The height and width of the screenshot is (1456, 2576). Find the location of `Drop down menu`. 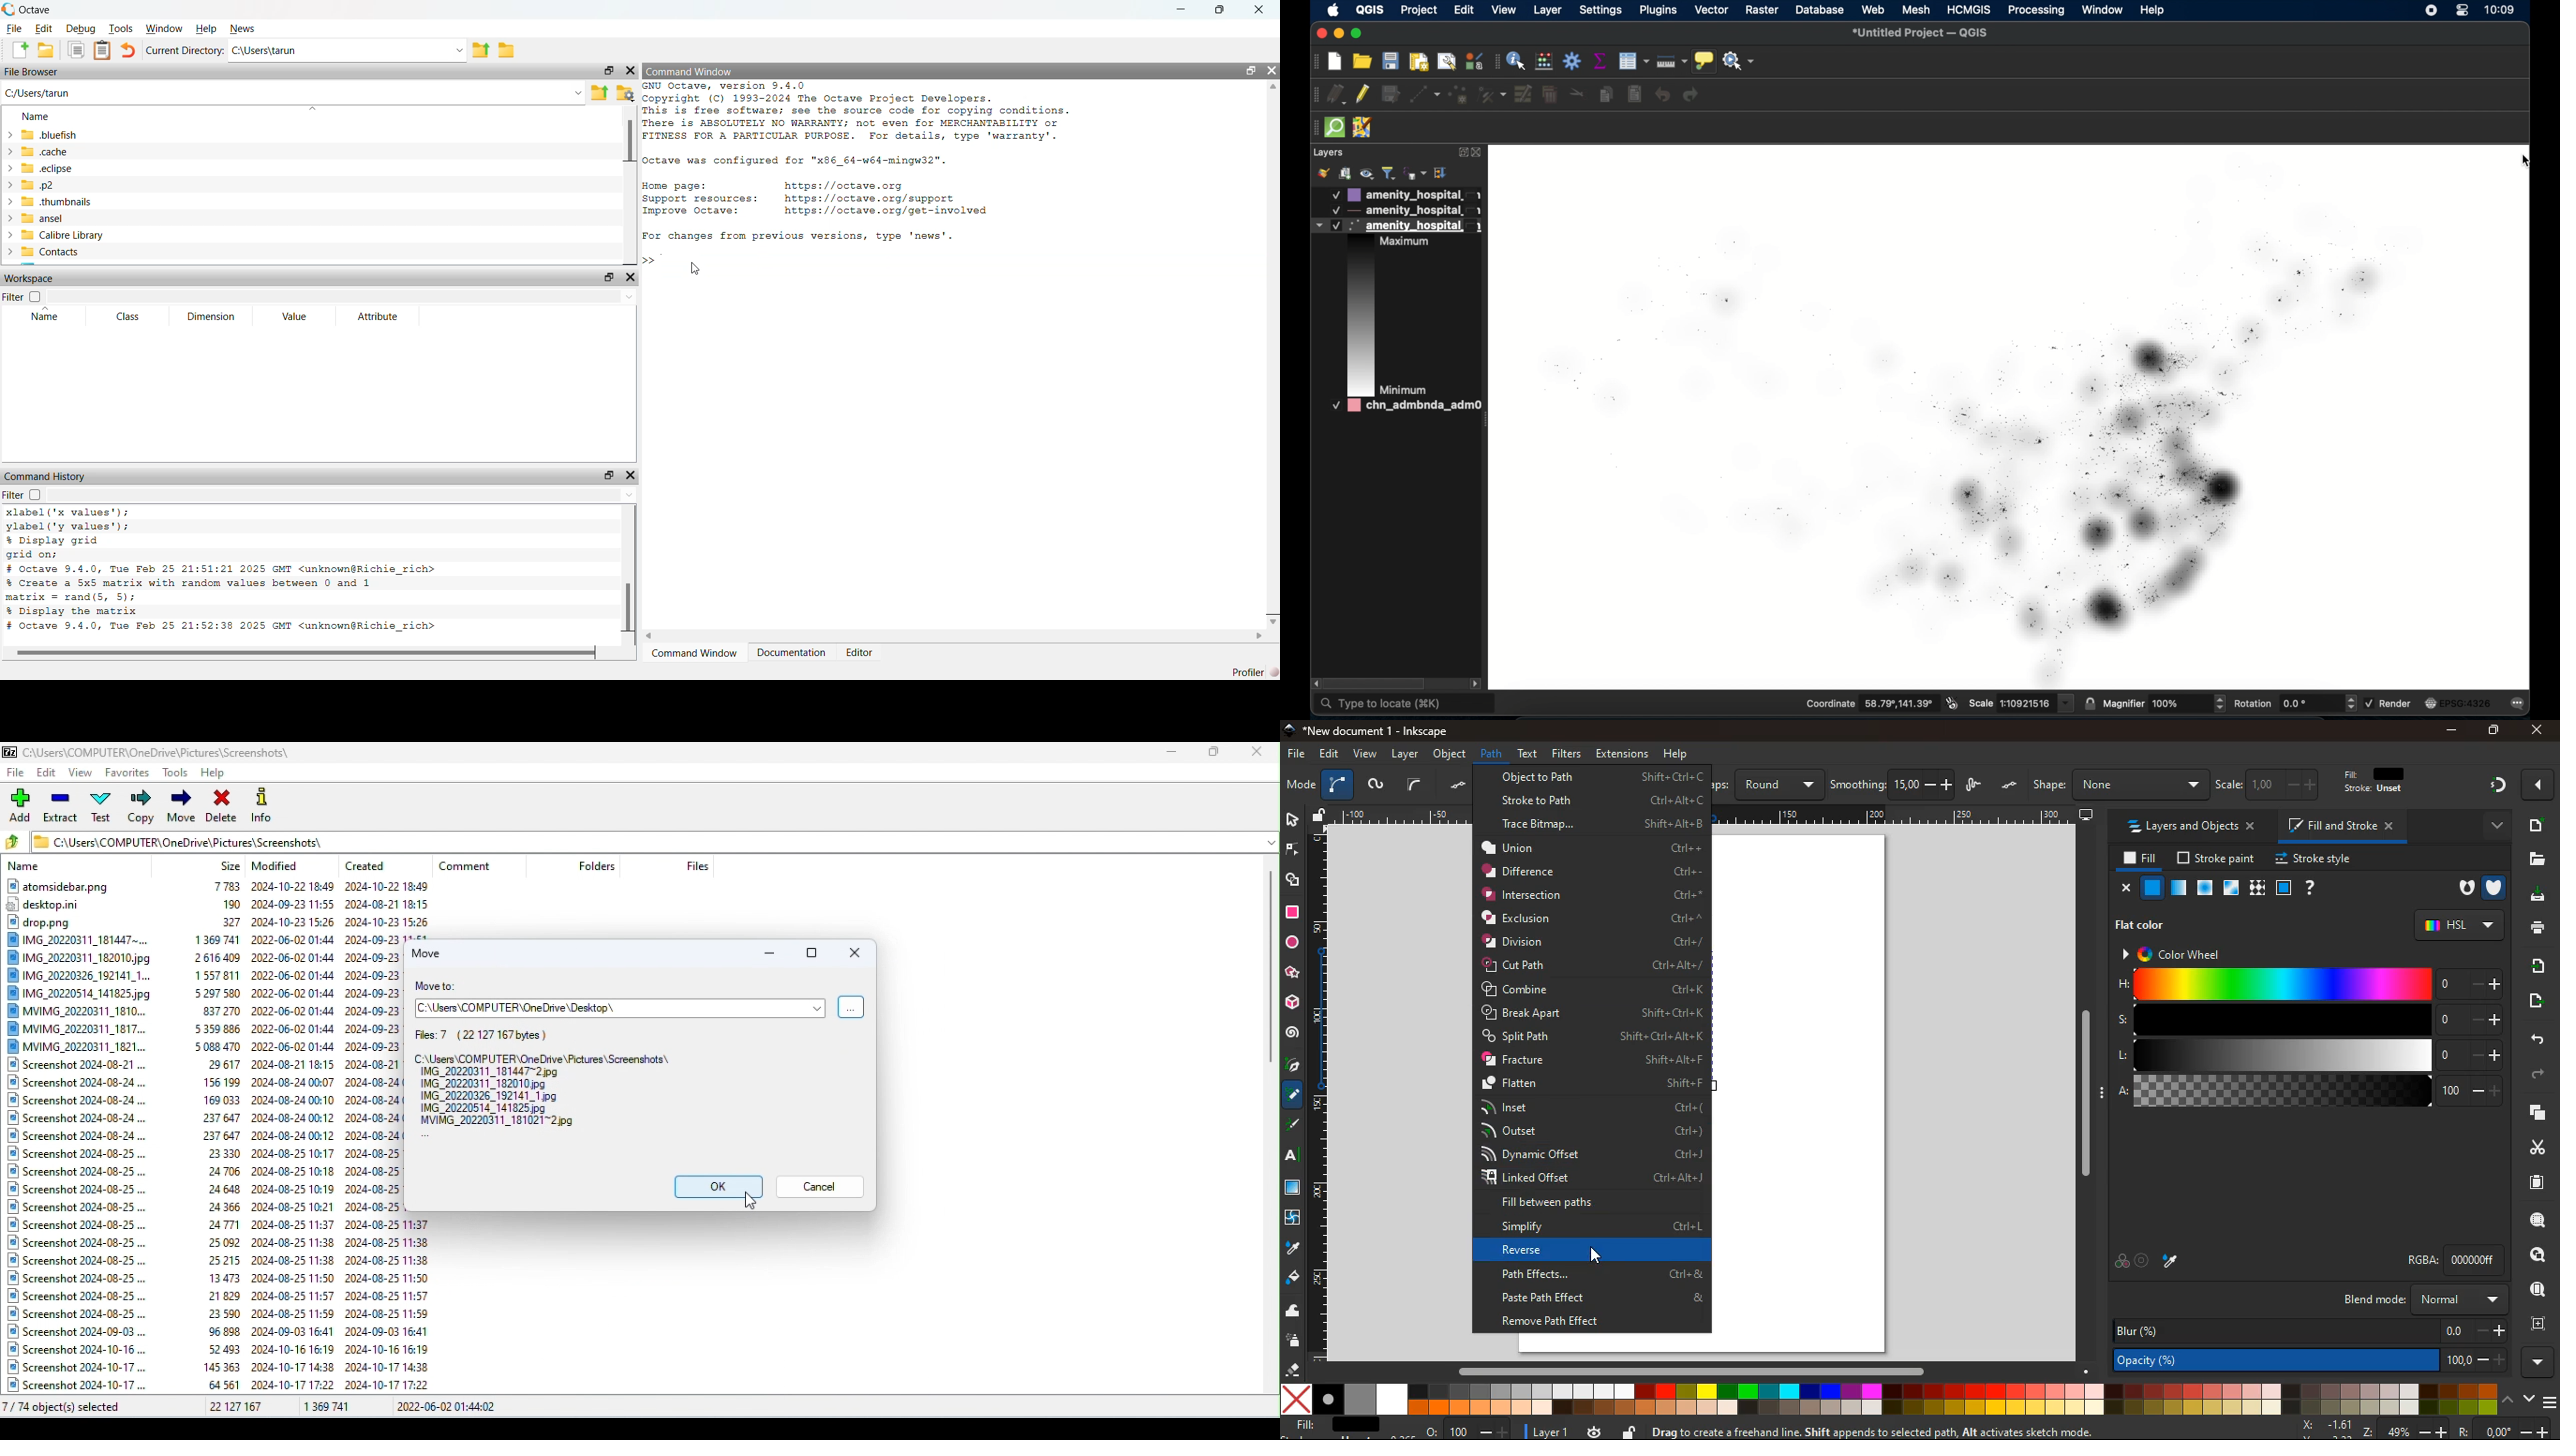

Drop down menu is located at coordinates (1269, 841).